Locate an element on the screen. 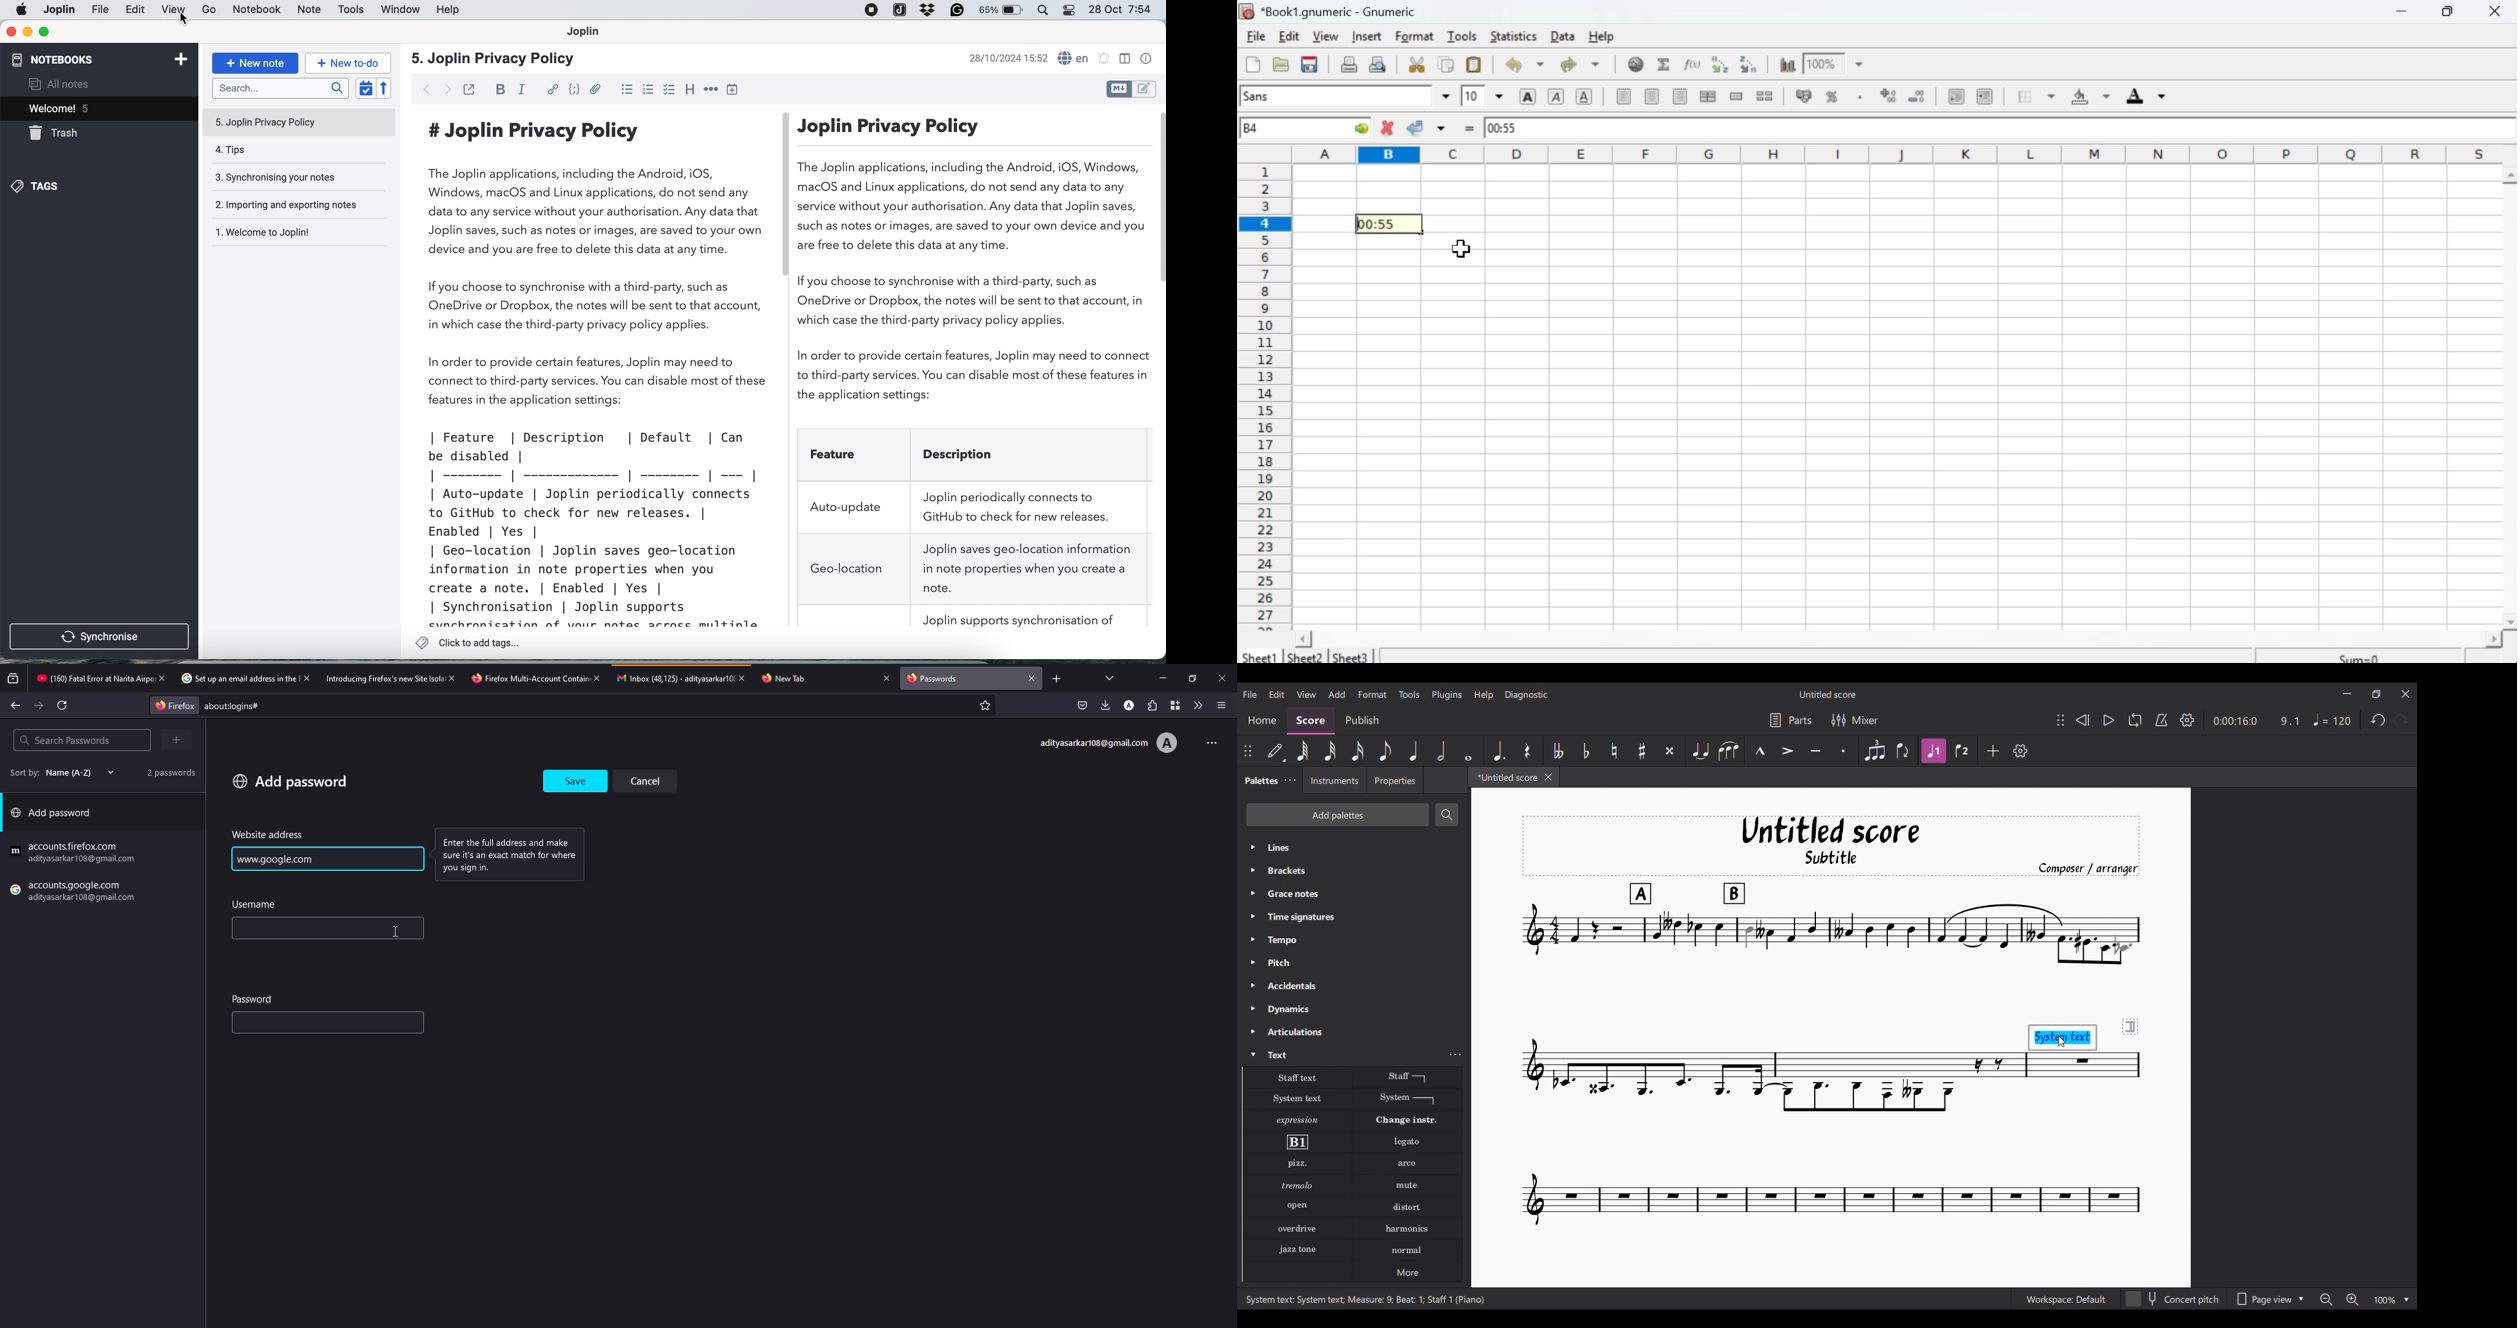  Save file is located at coordinates (1310, 66).